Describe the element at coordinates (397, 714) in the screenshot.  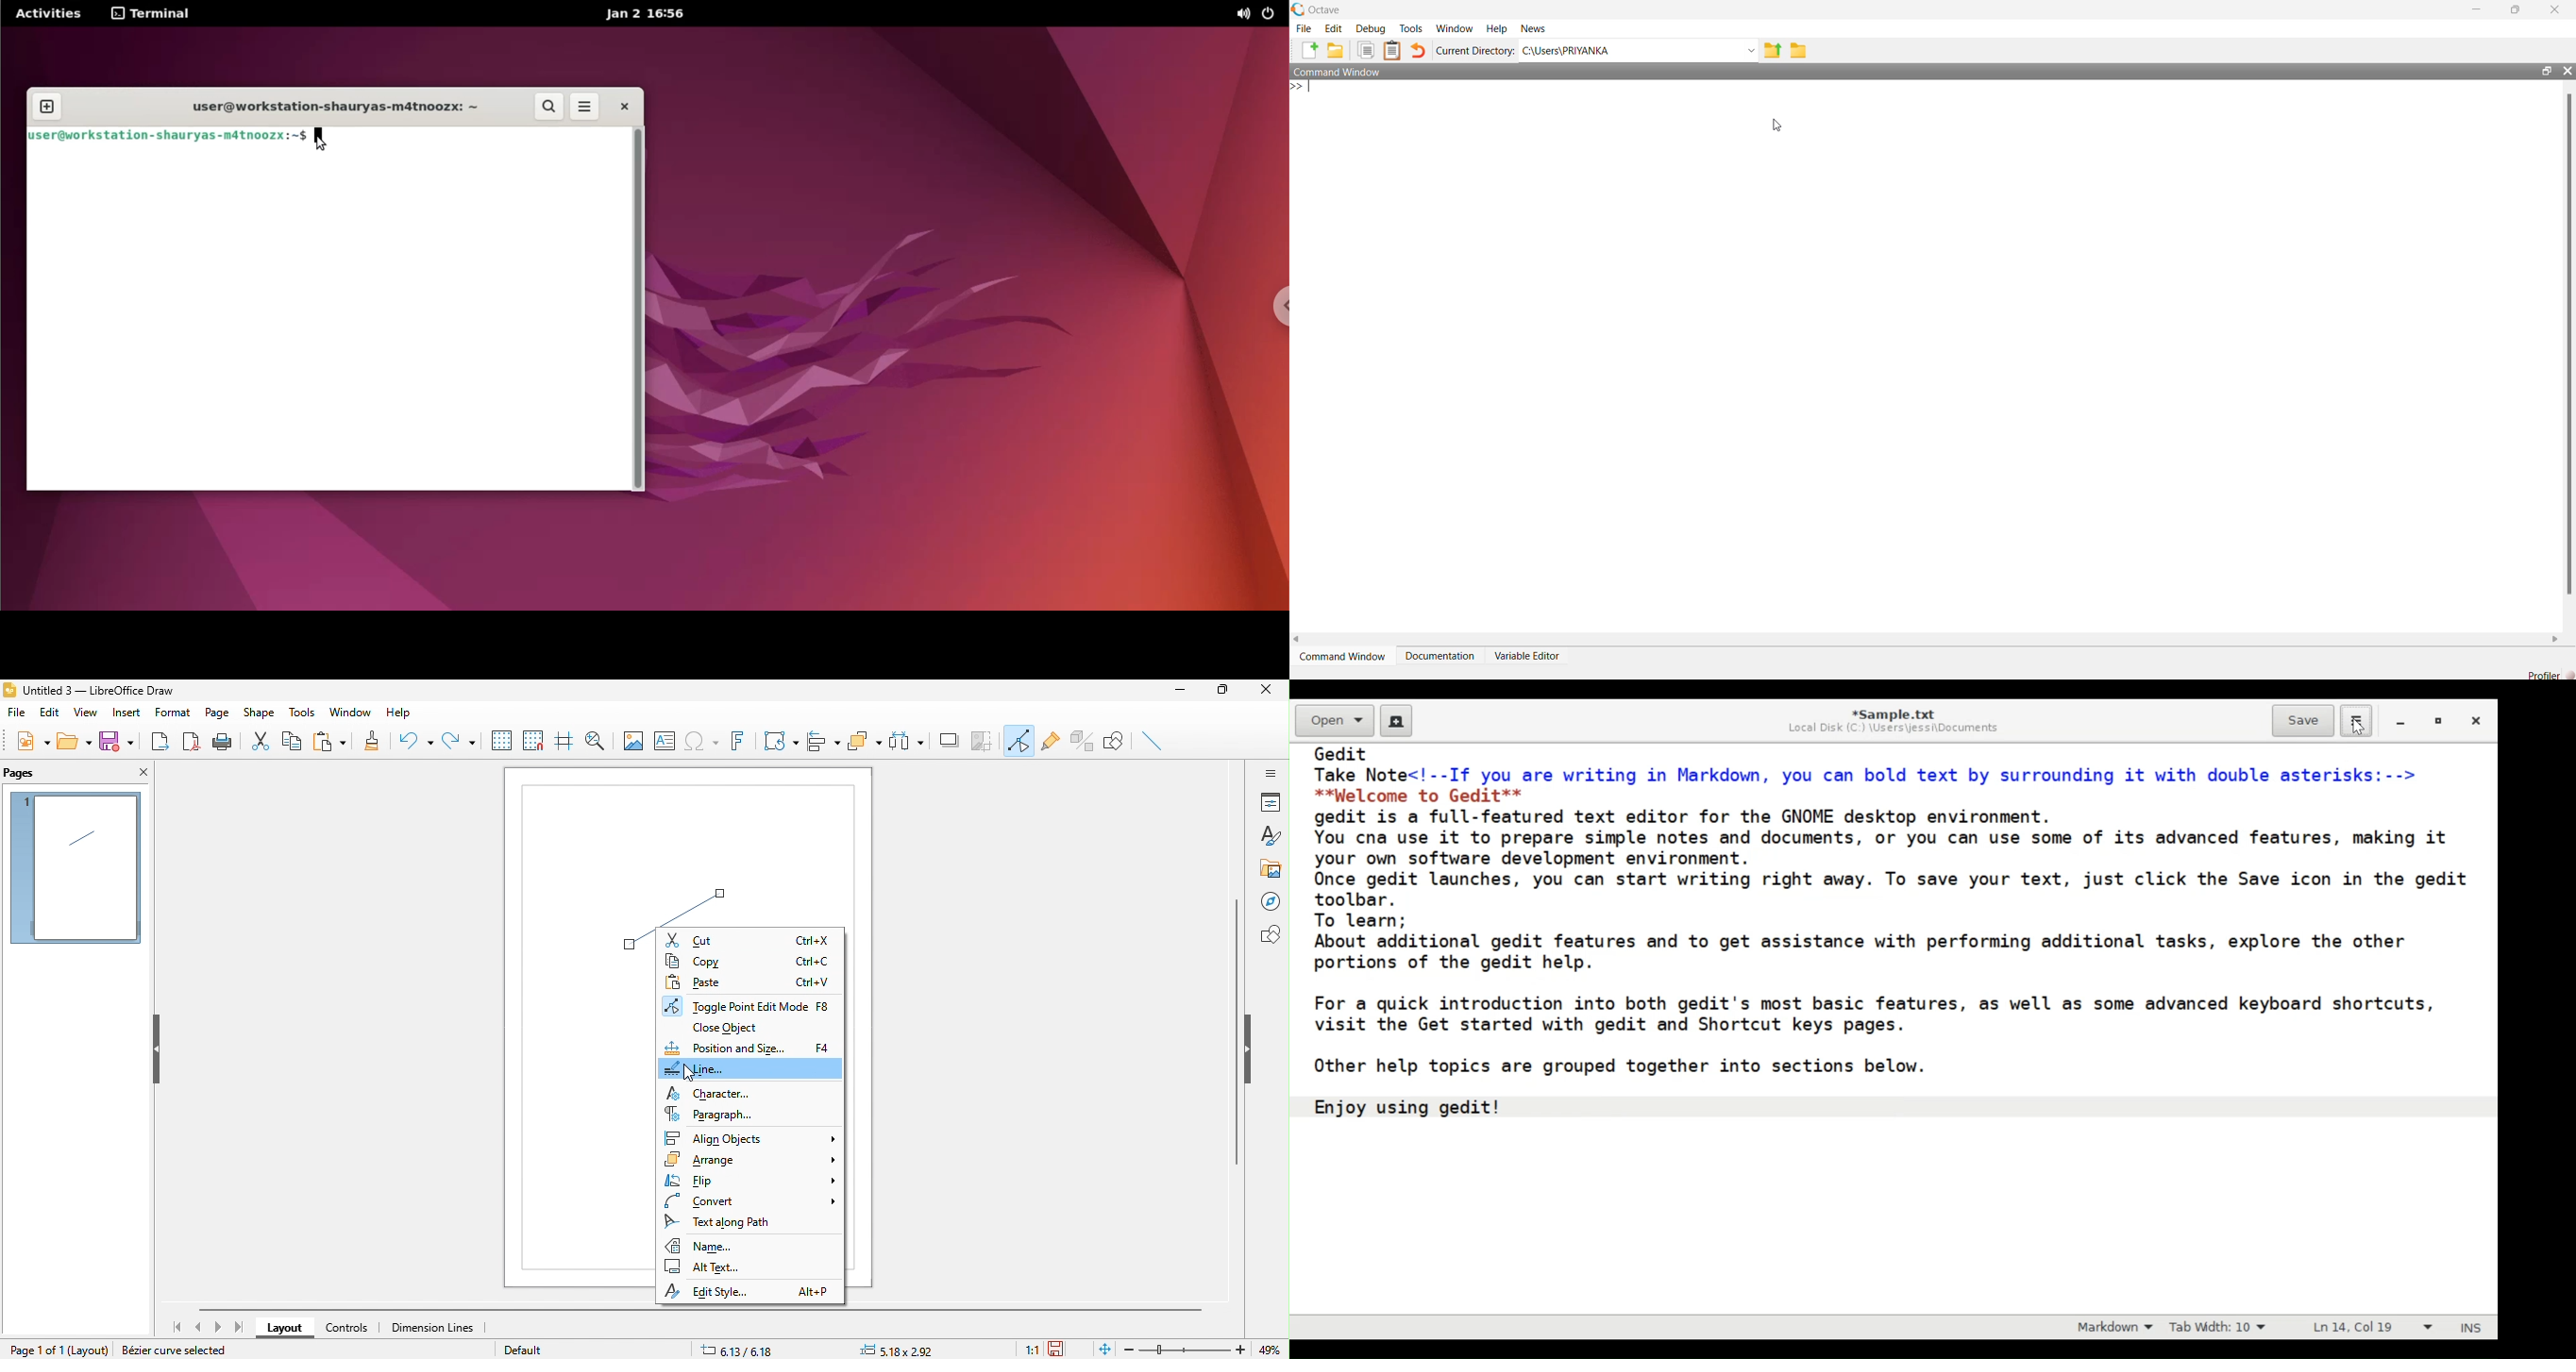
I see `help` at that location.